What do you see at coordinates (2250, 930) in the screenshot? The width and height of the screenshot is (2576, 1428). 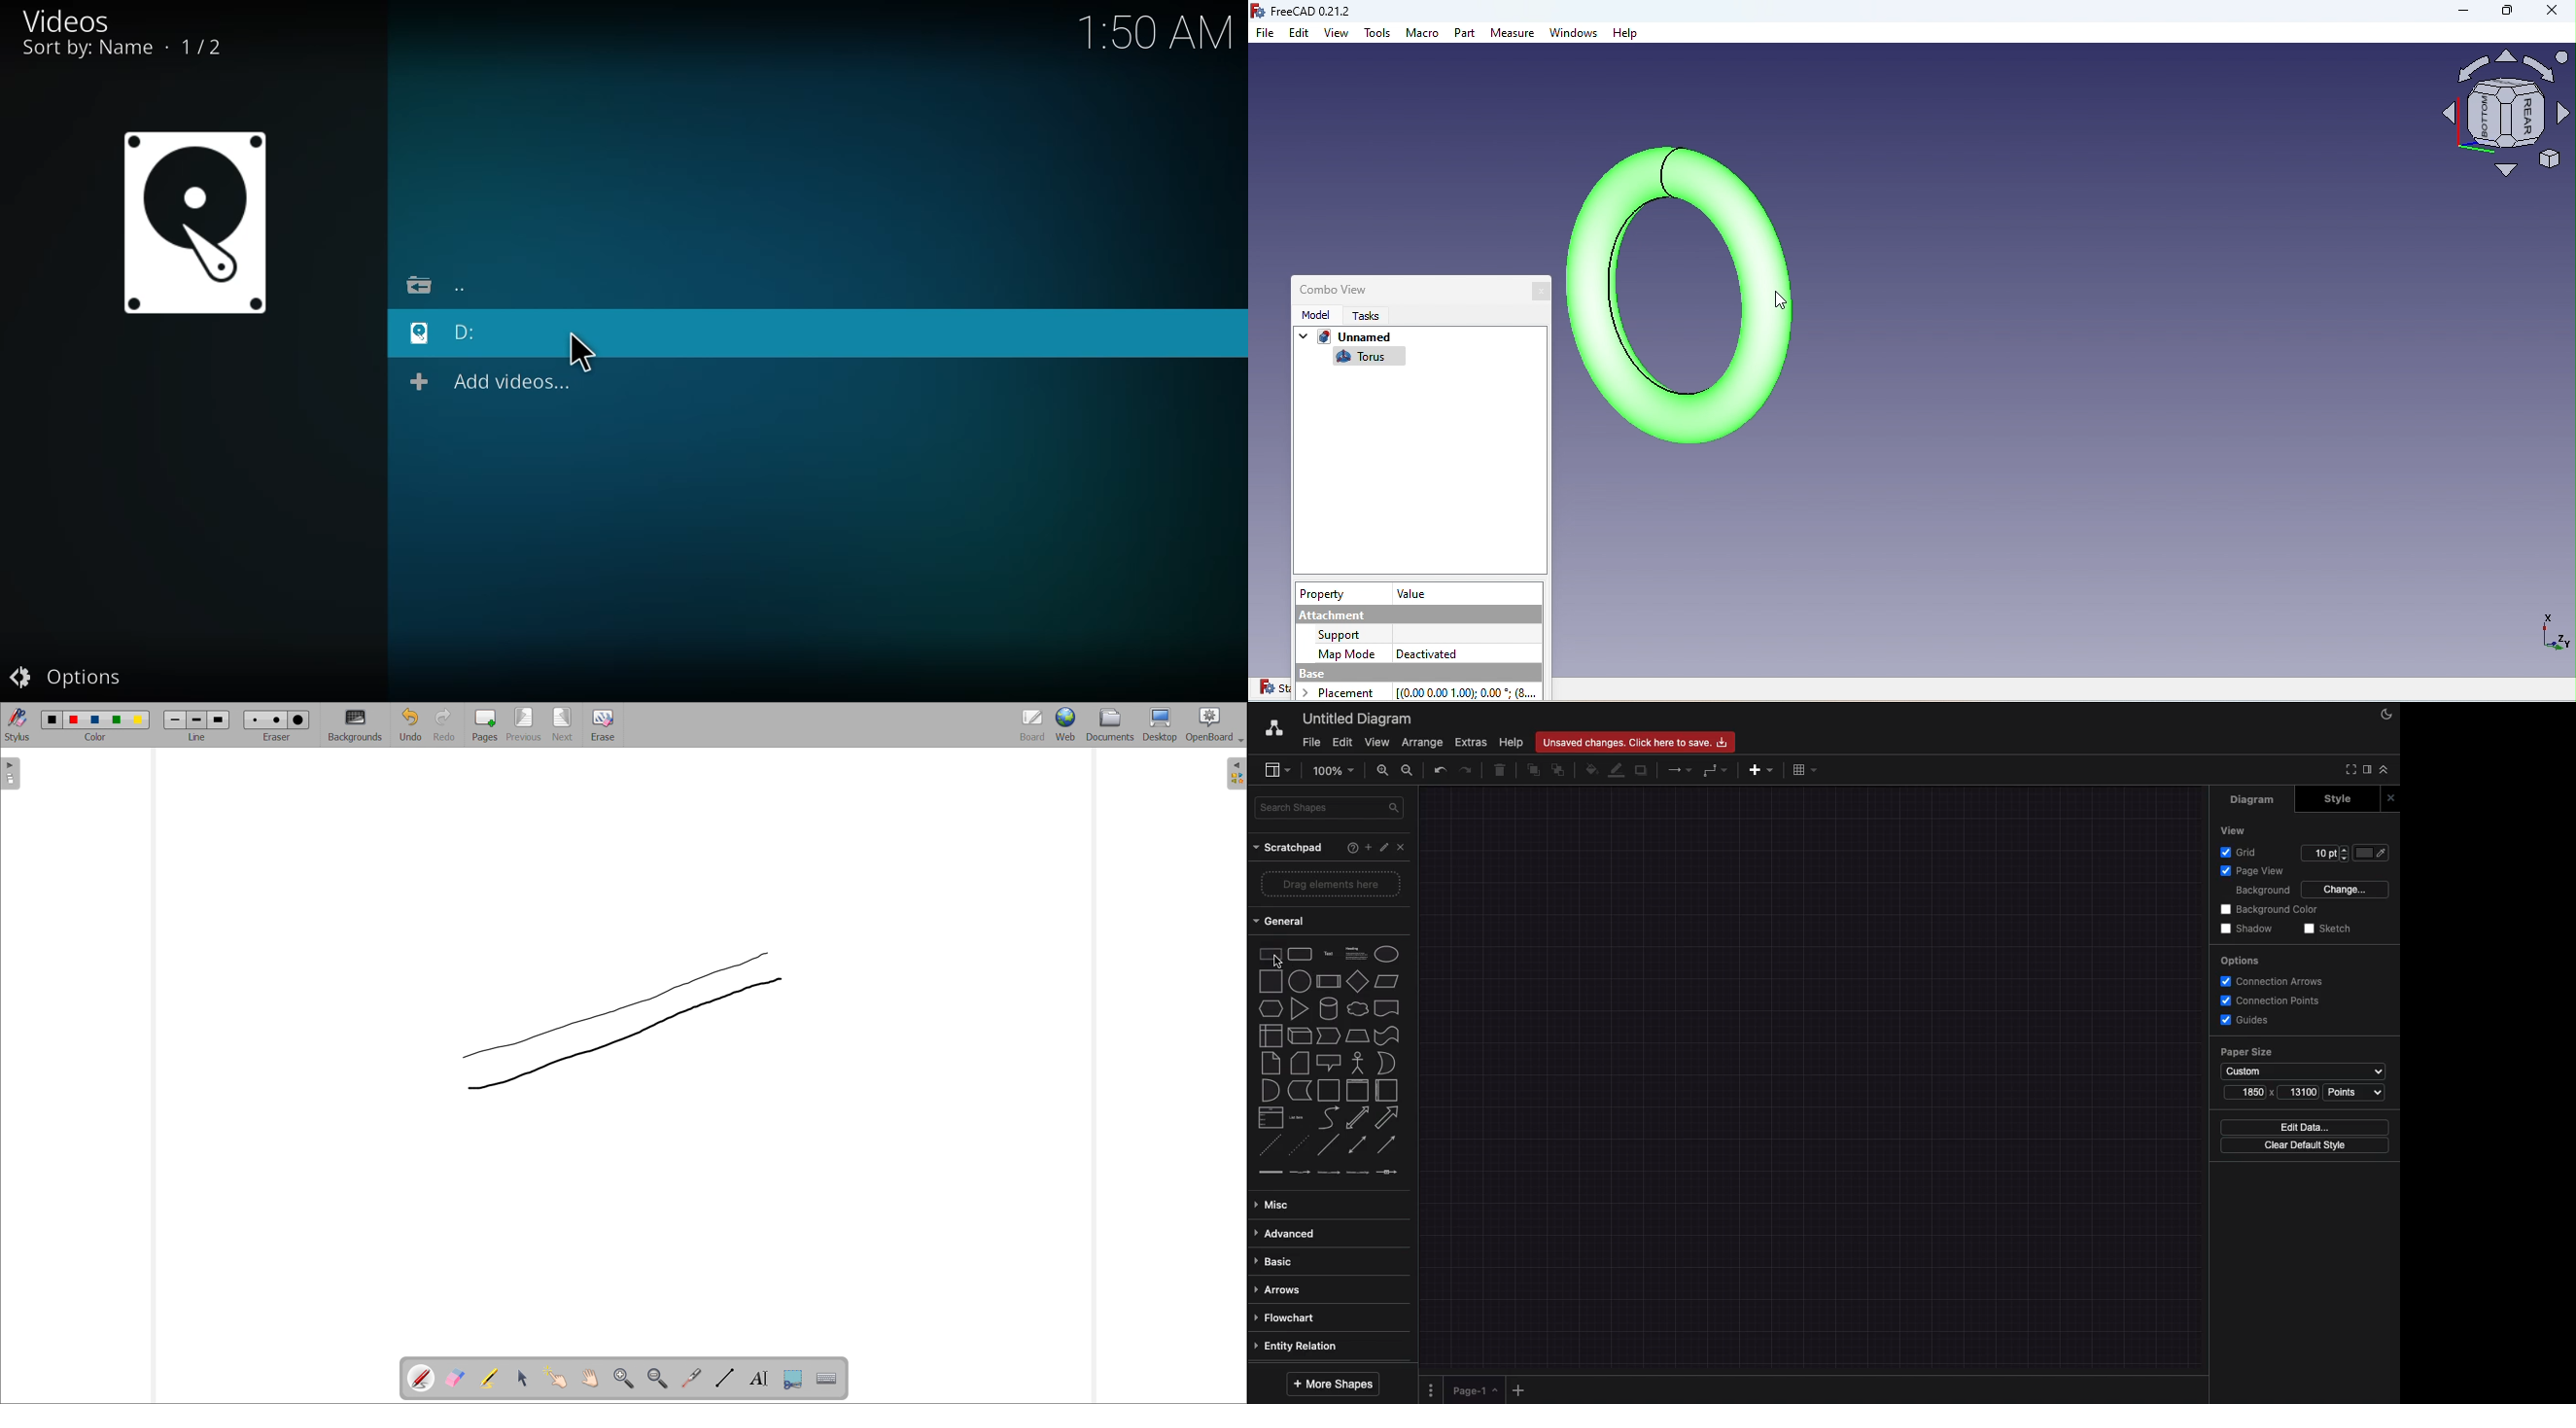 I see `Shadow` at bounding box center [2250, 930].